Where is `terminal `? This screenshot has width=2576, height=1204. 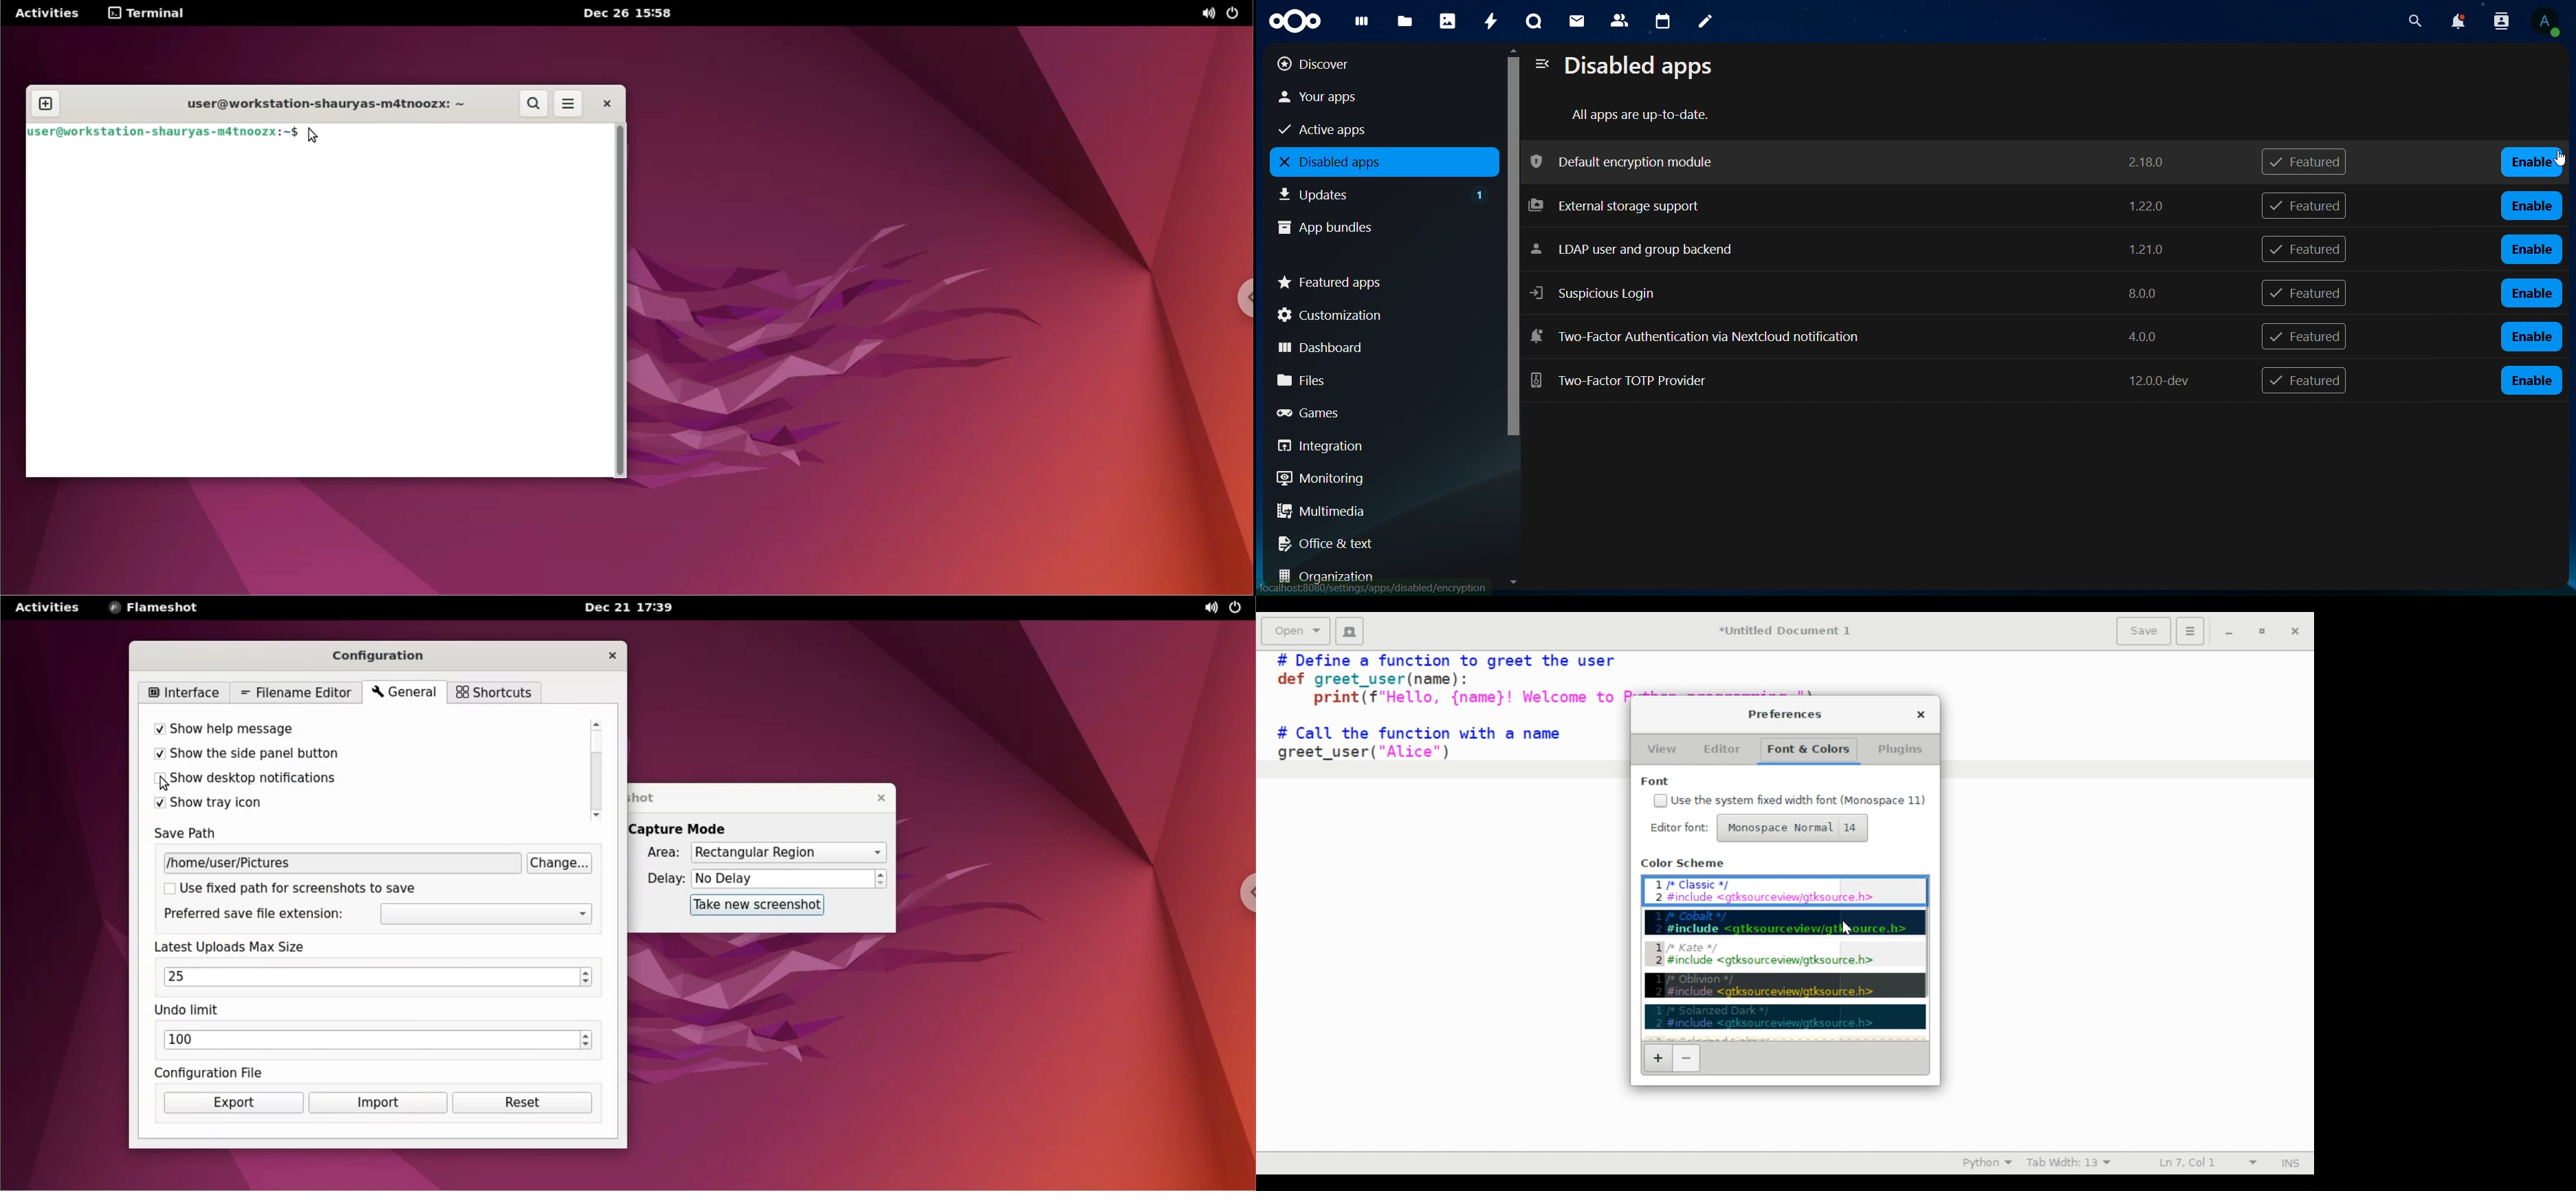
terminal  is located at coordinates (148, 13).